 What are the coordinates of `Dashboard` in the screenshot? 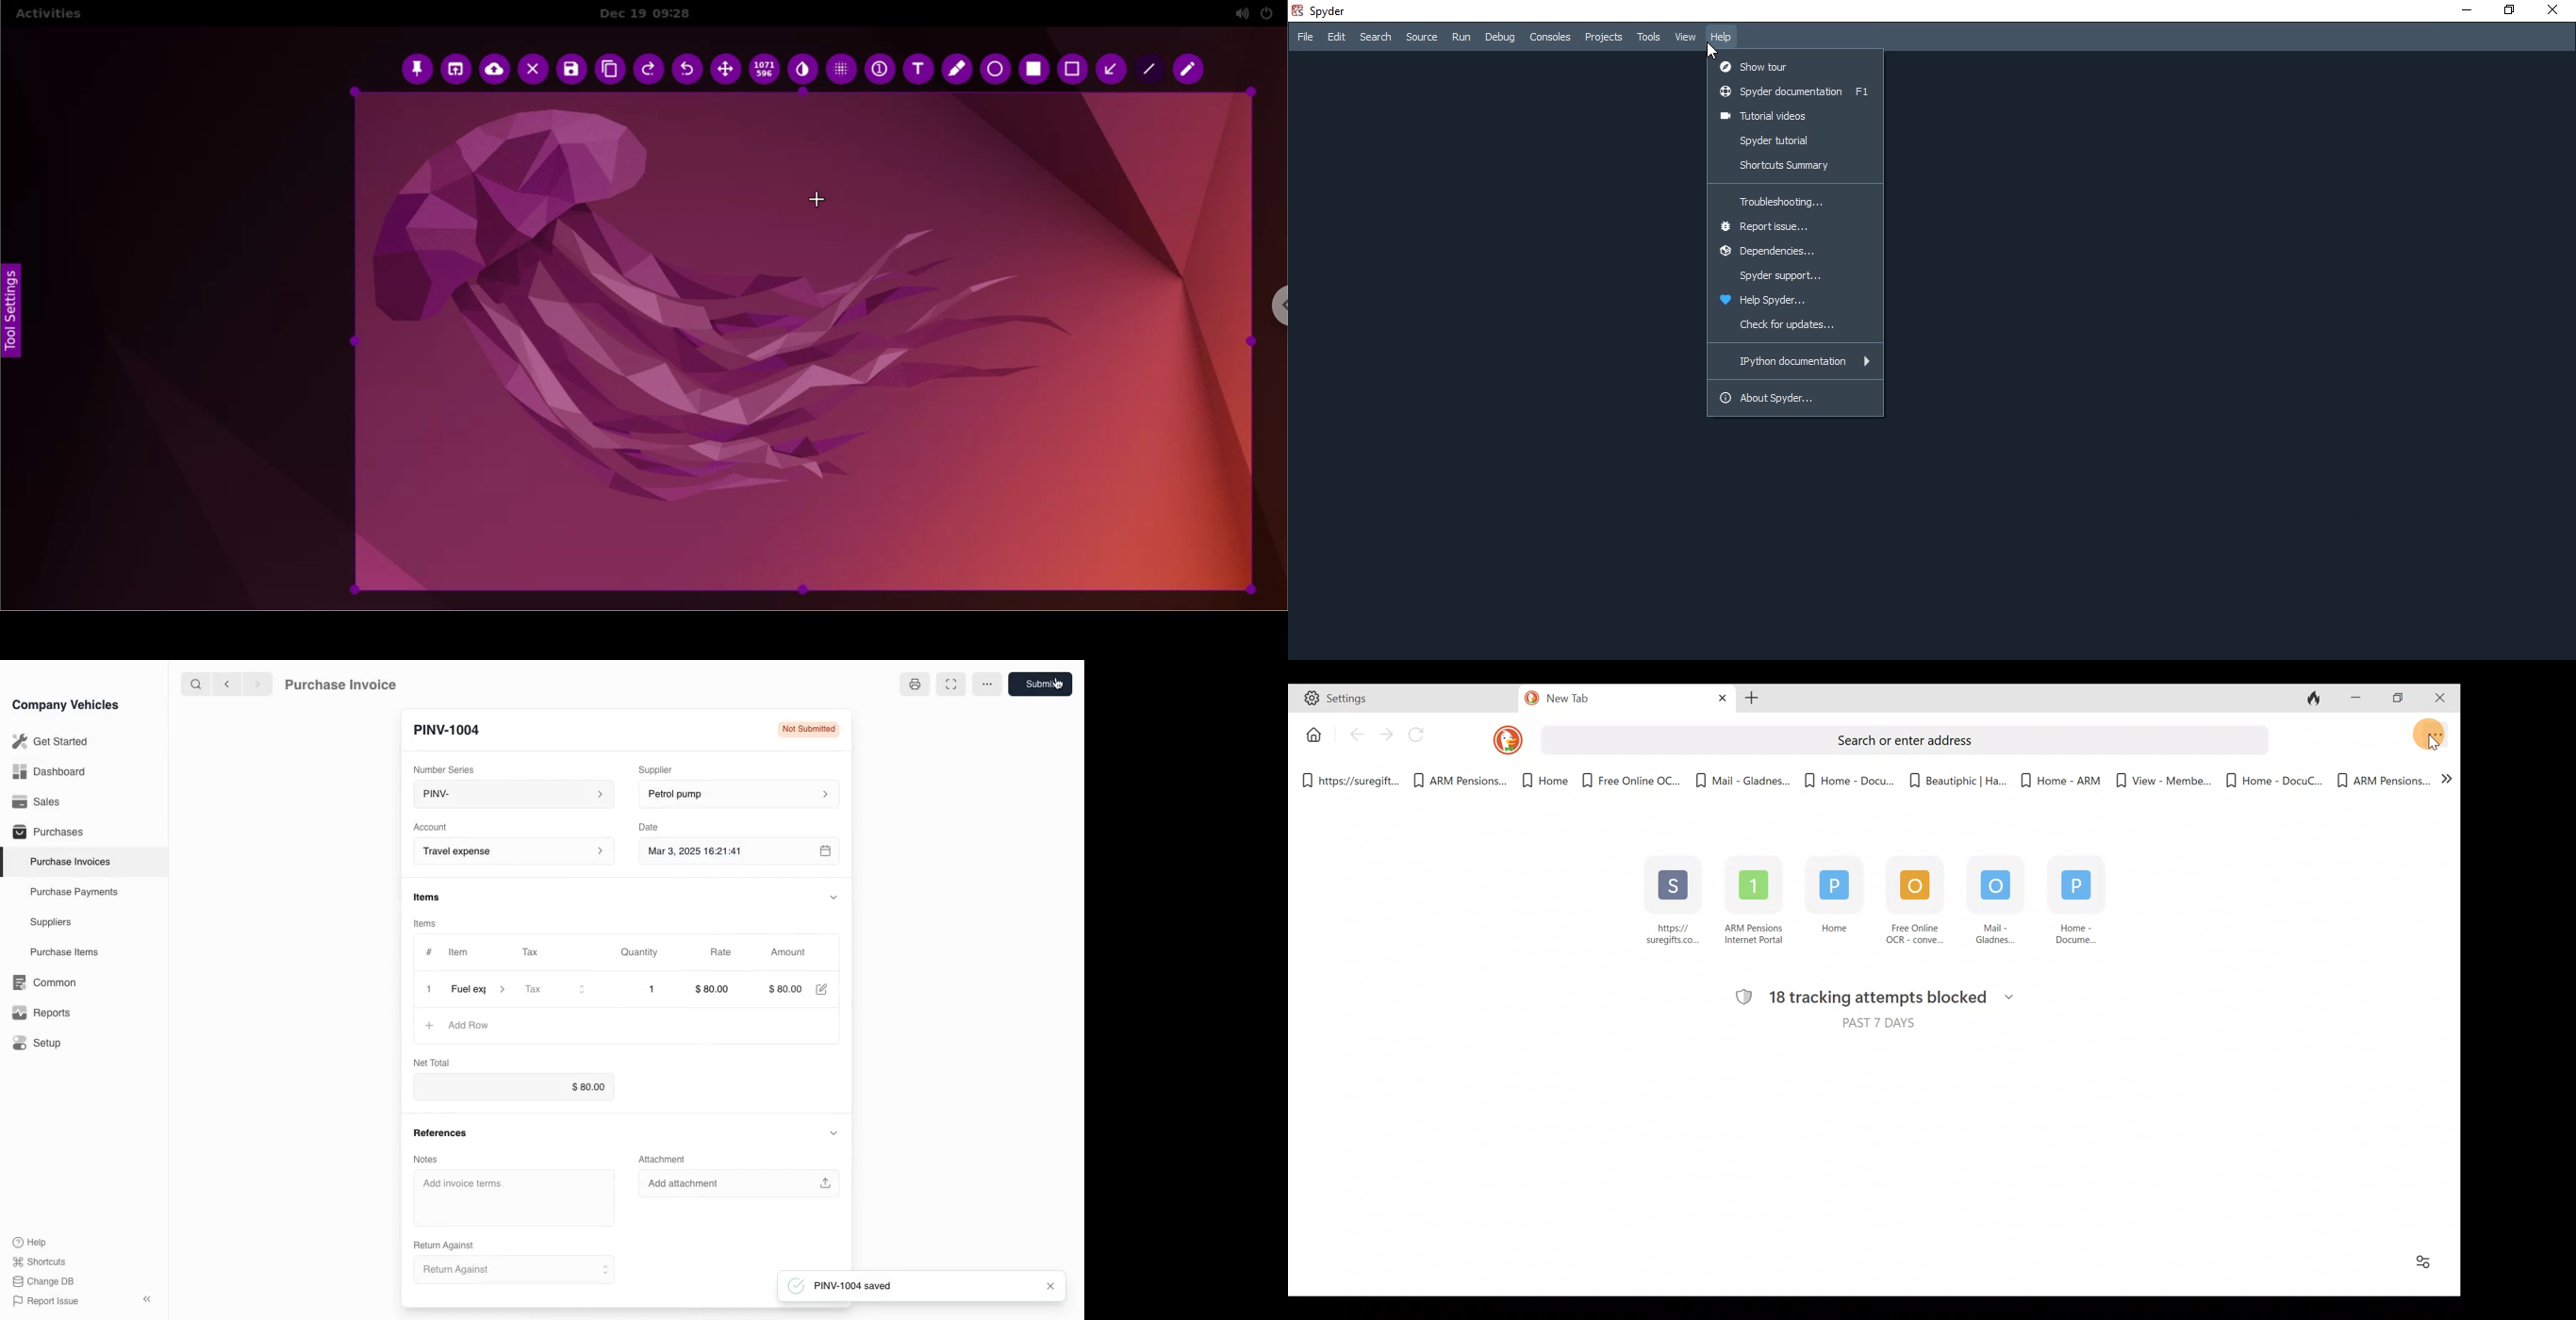 It's located at (48, 772).